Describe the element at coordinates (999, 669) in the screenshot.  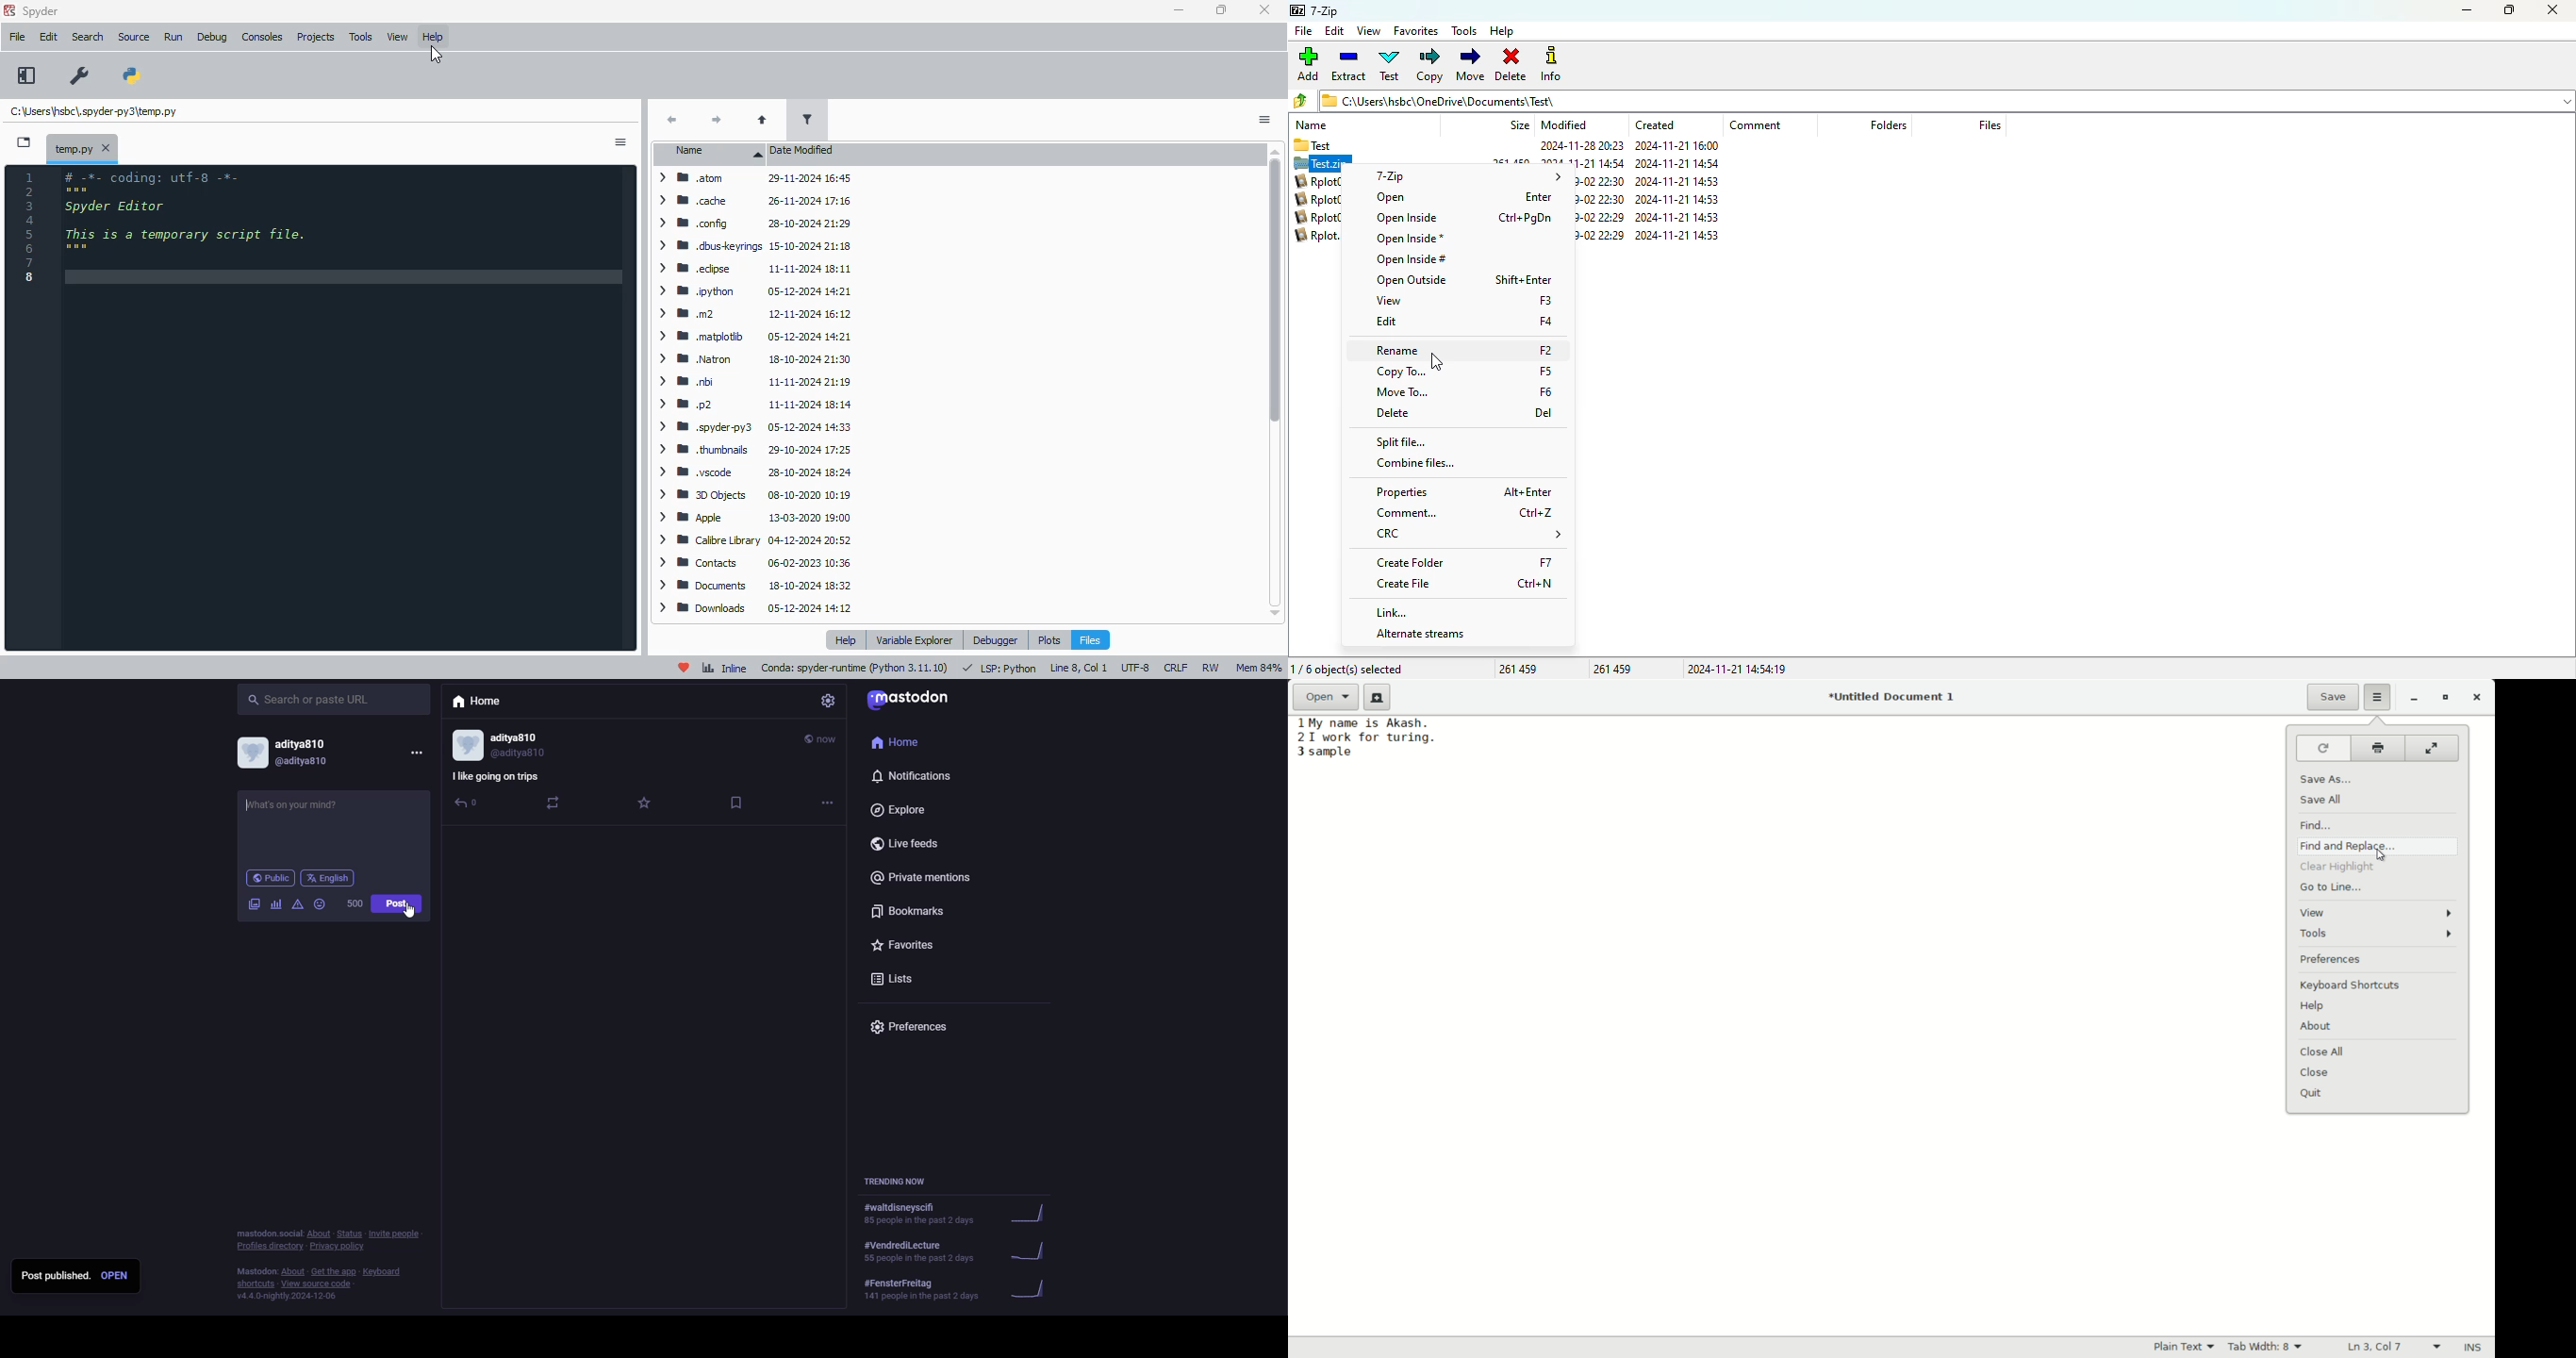
I see `LSP: python` at that location.